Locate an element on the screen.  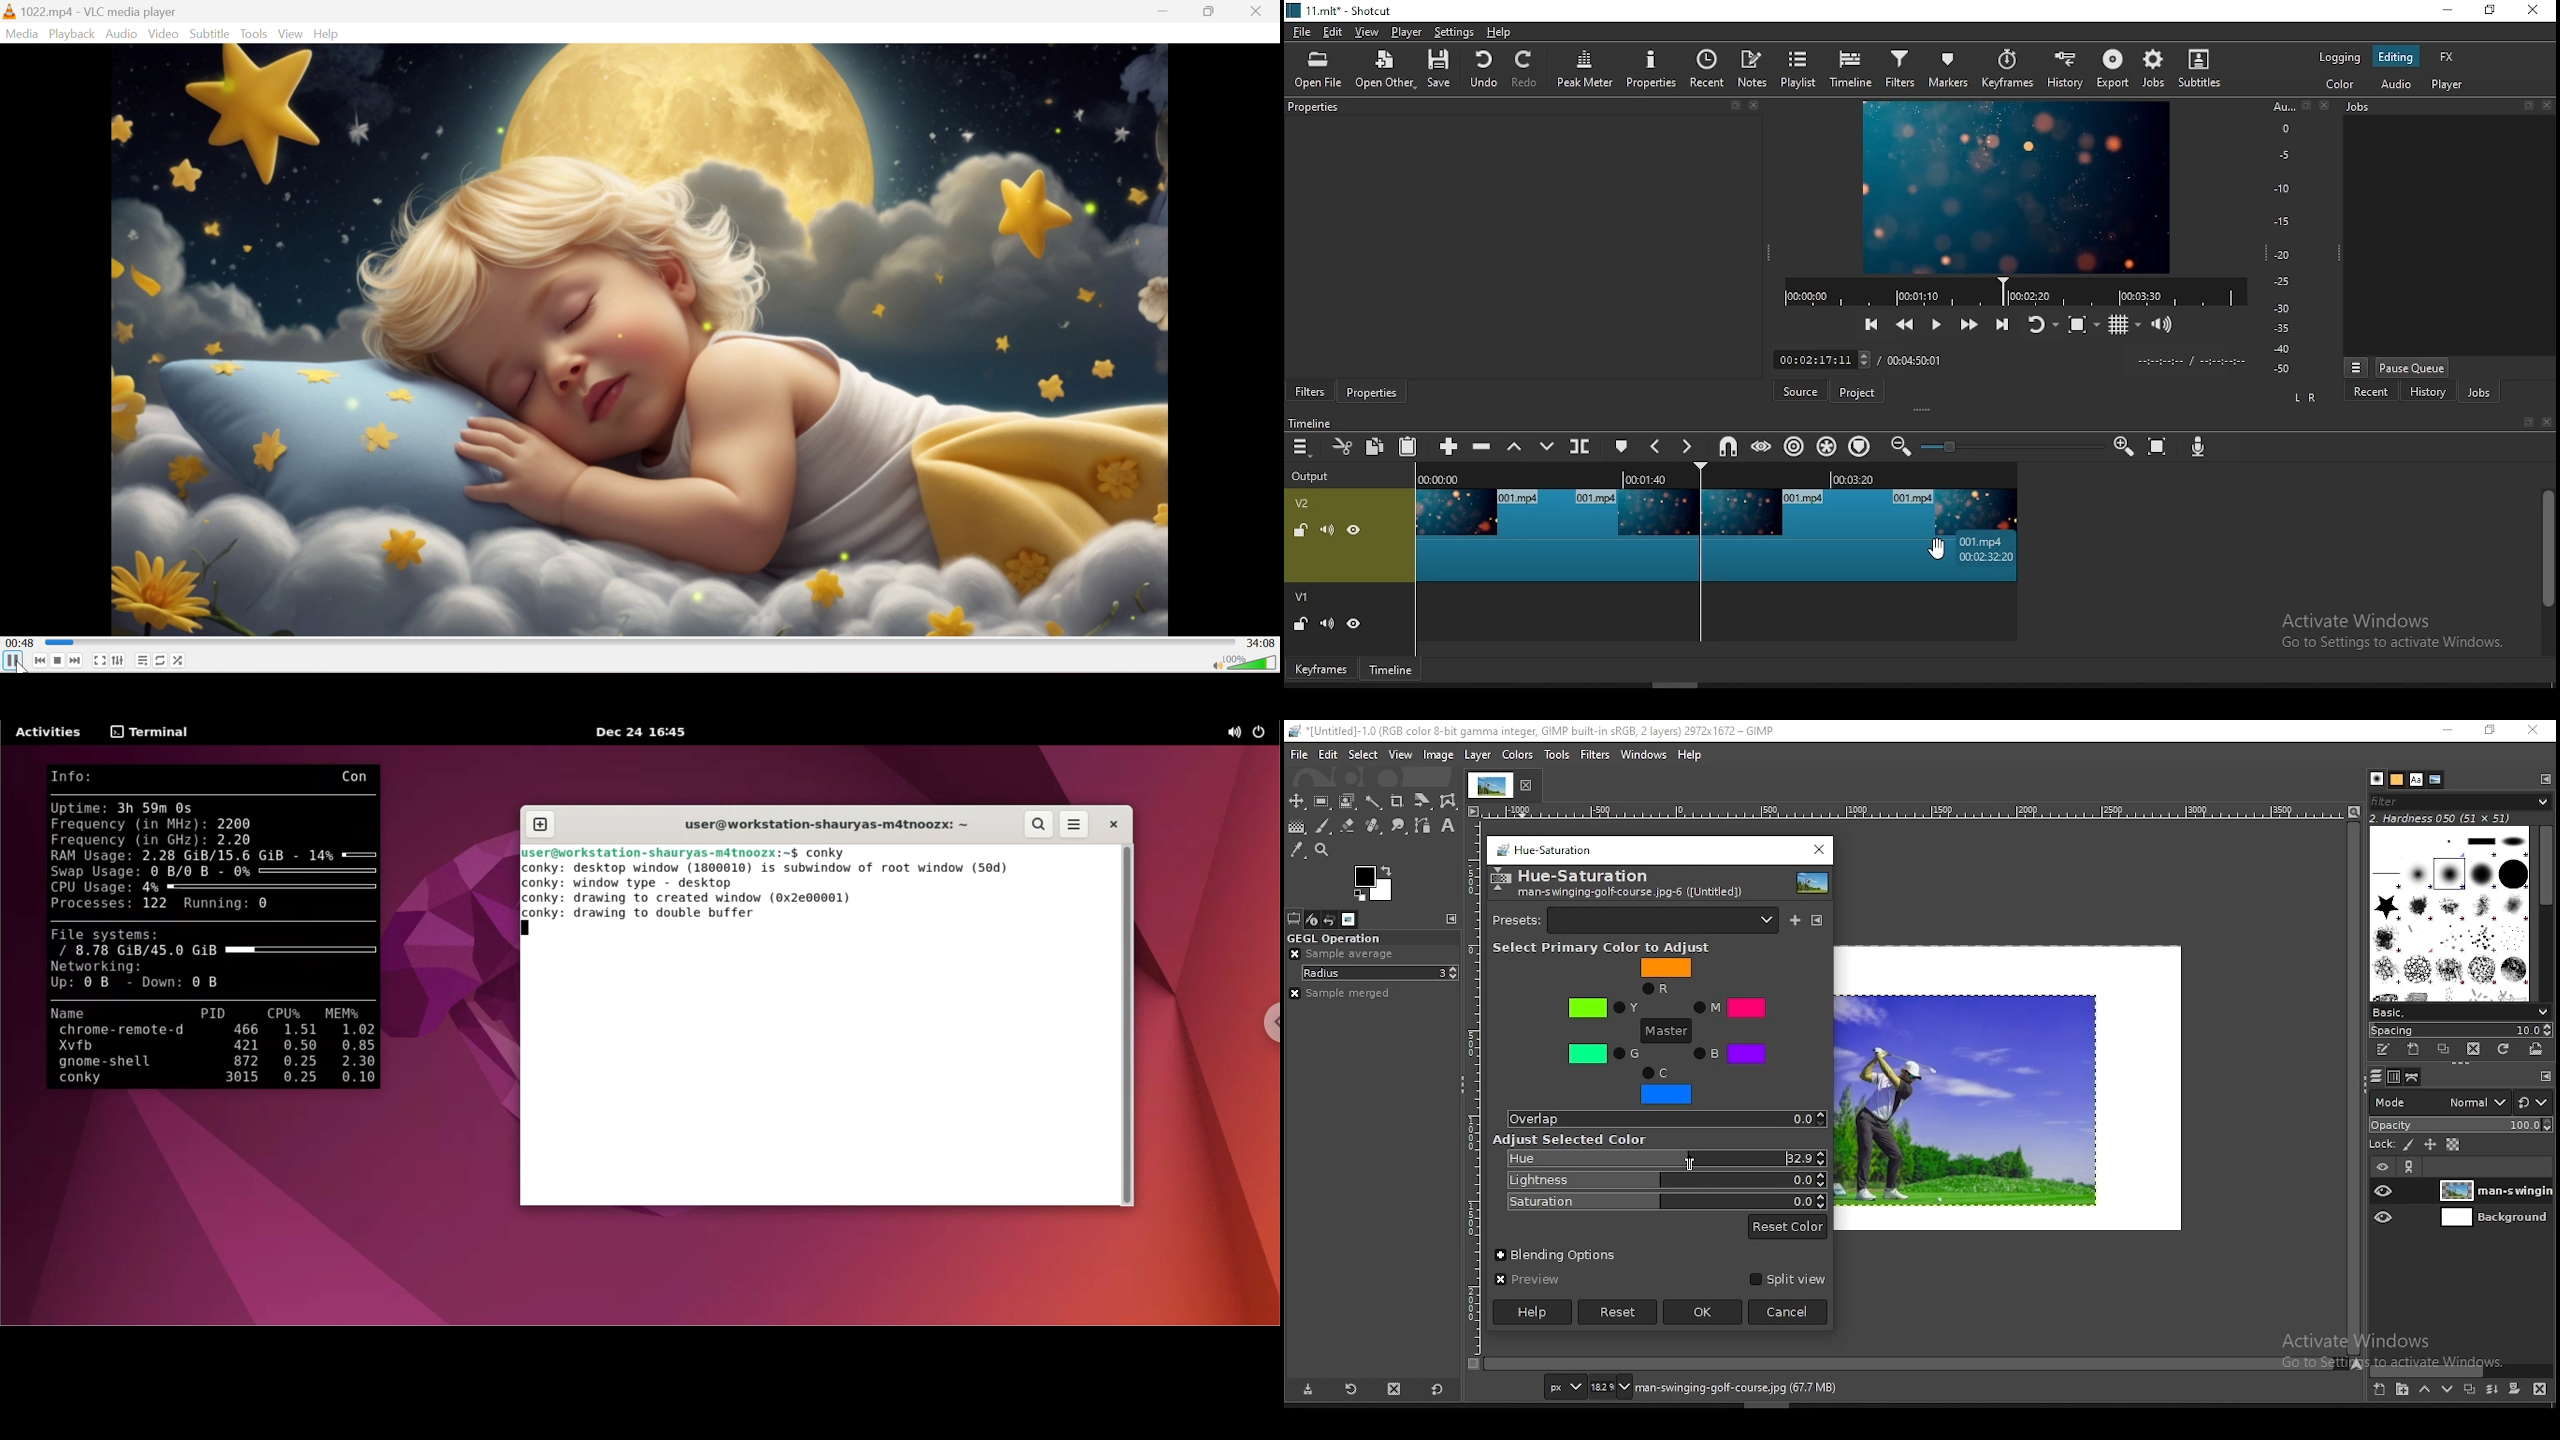
ripple delete is located at coordinates (1485, 445).